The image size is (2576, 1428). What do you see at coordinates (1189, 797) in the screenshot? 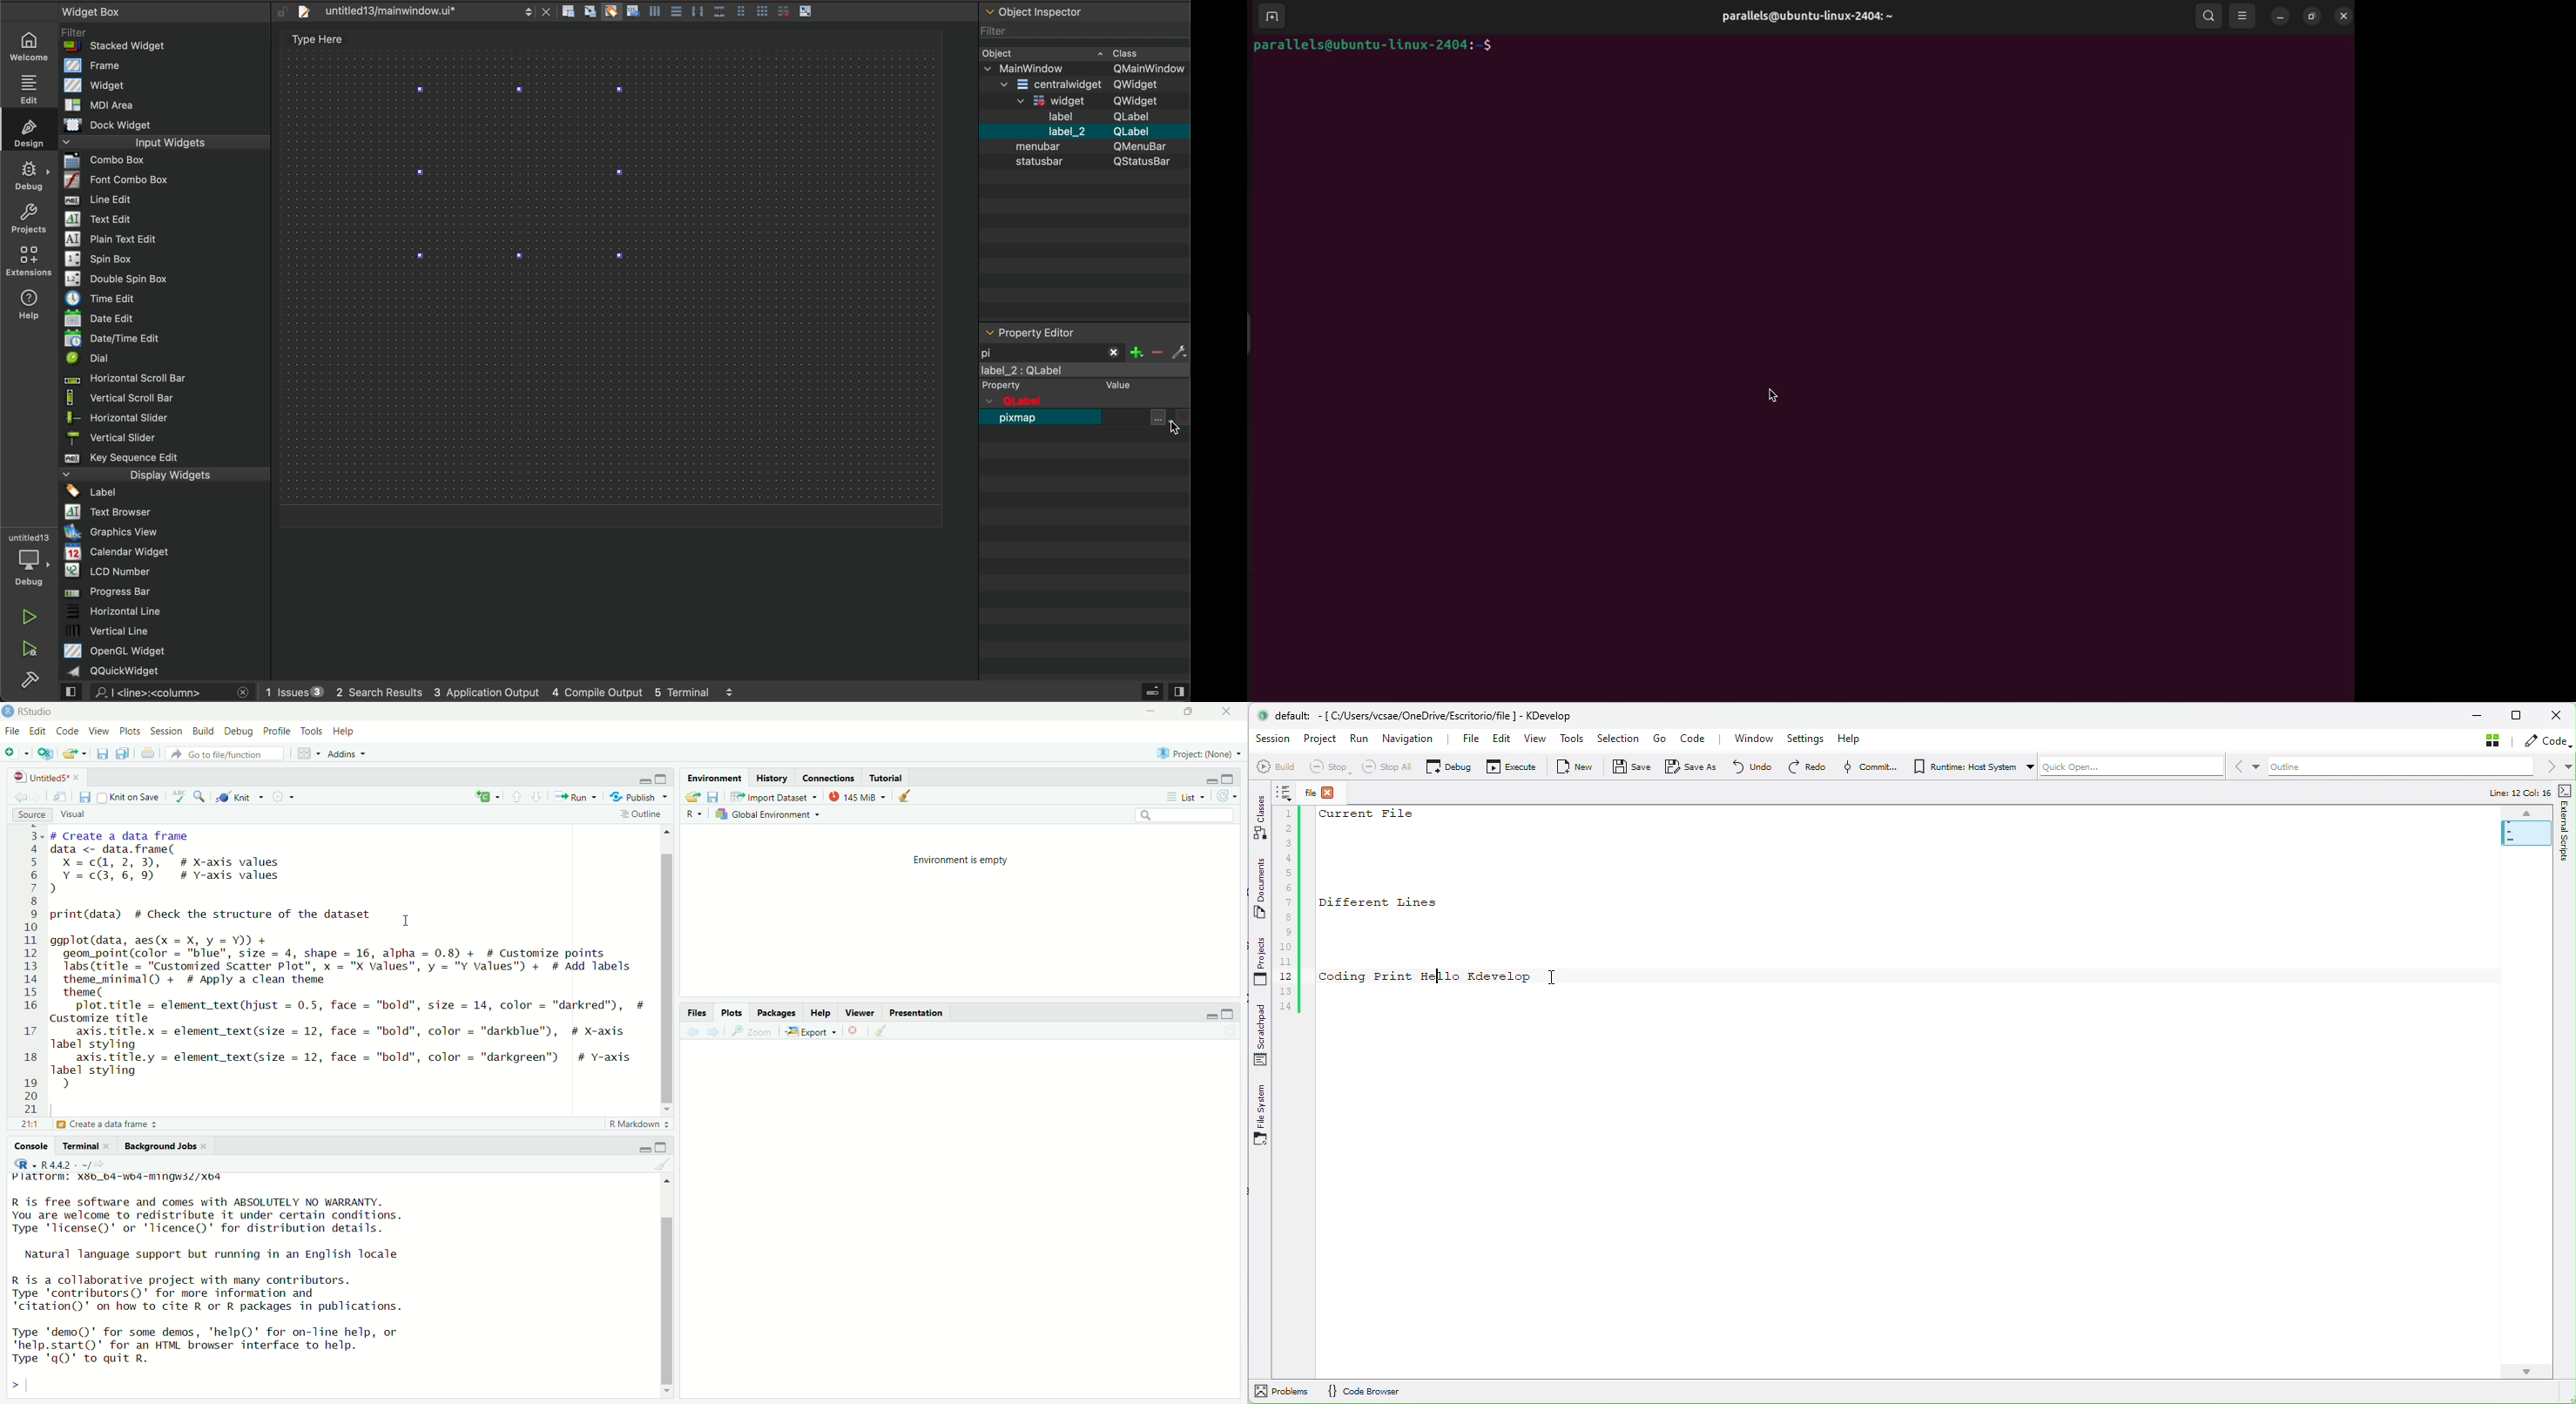
I see `Liist` at bounding box center [1189, 797].